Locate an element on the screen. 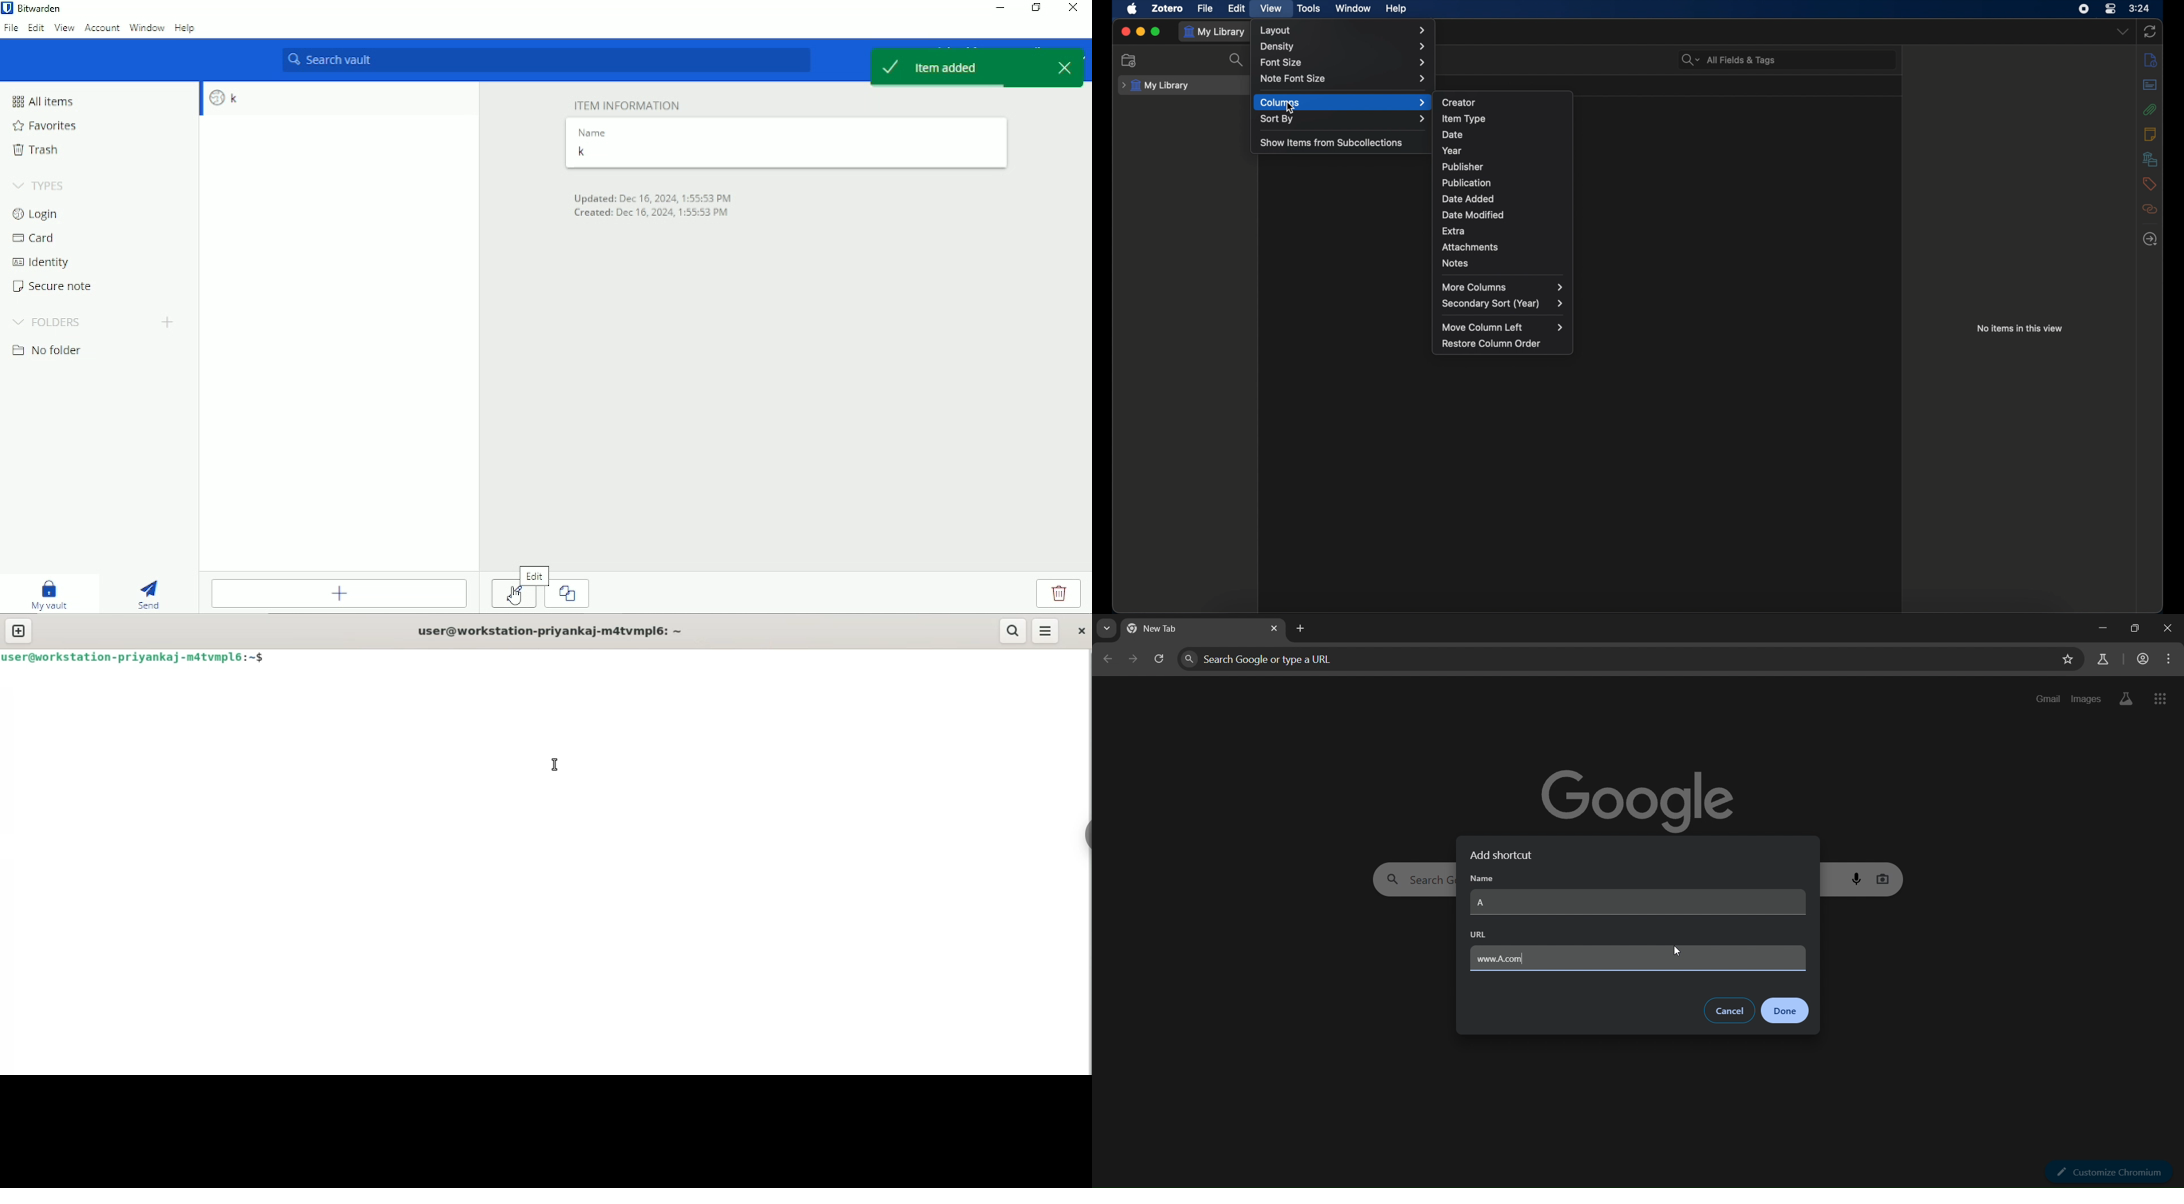  libraries is located at coordinates (2150, 159).